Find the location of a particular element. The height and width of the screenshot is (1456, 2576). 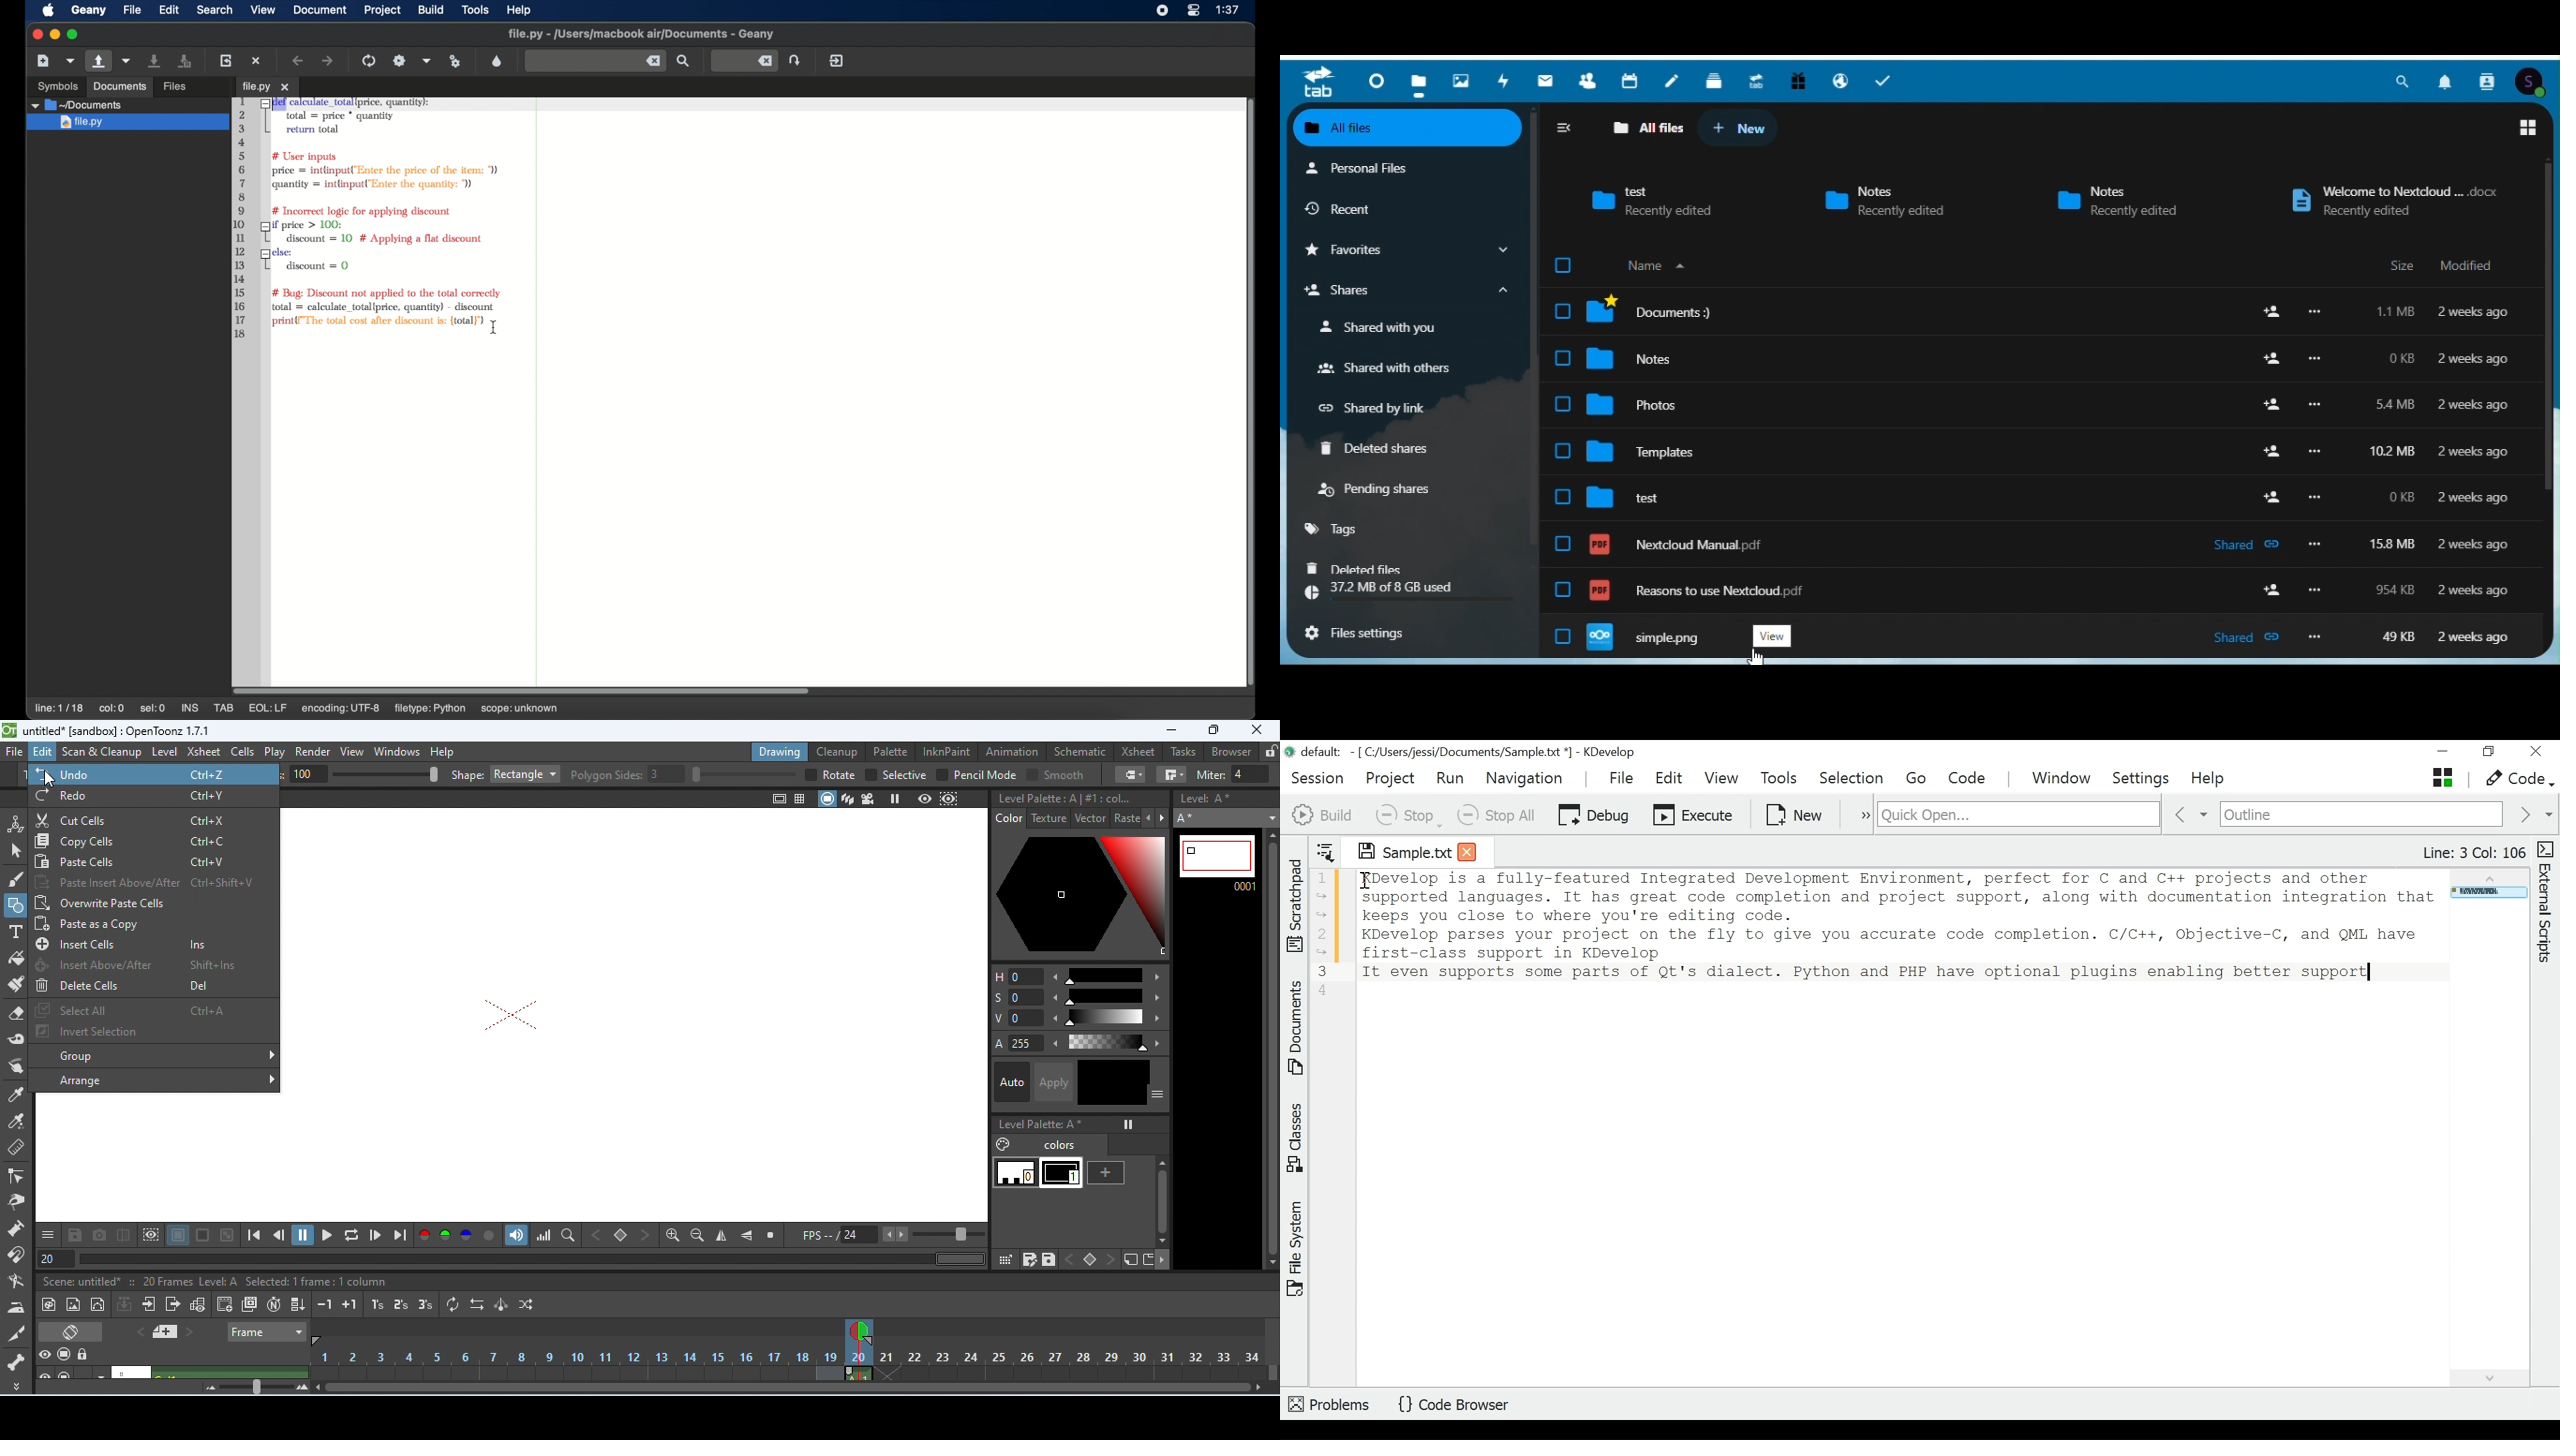

reverse is located at coordinates (476, 1305).